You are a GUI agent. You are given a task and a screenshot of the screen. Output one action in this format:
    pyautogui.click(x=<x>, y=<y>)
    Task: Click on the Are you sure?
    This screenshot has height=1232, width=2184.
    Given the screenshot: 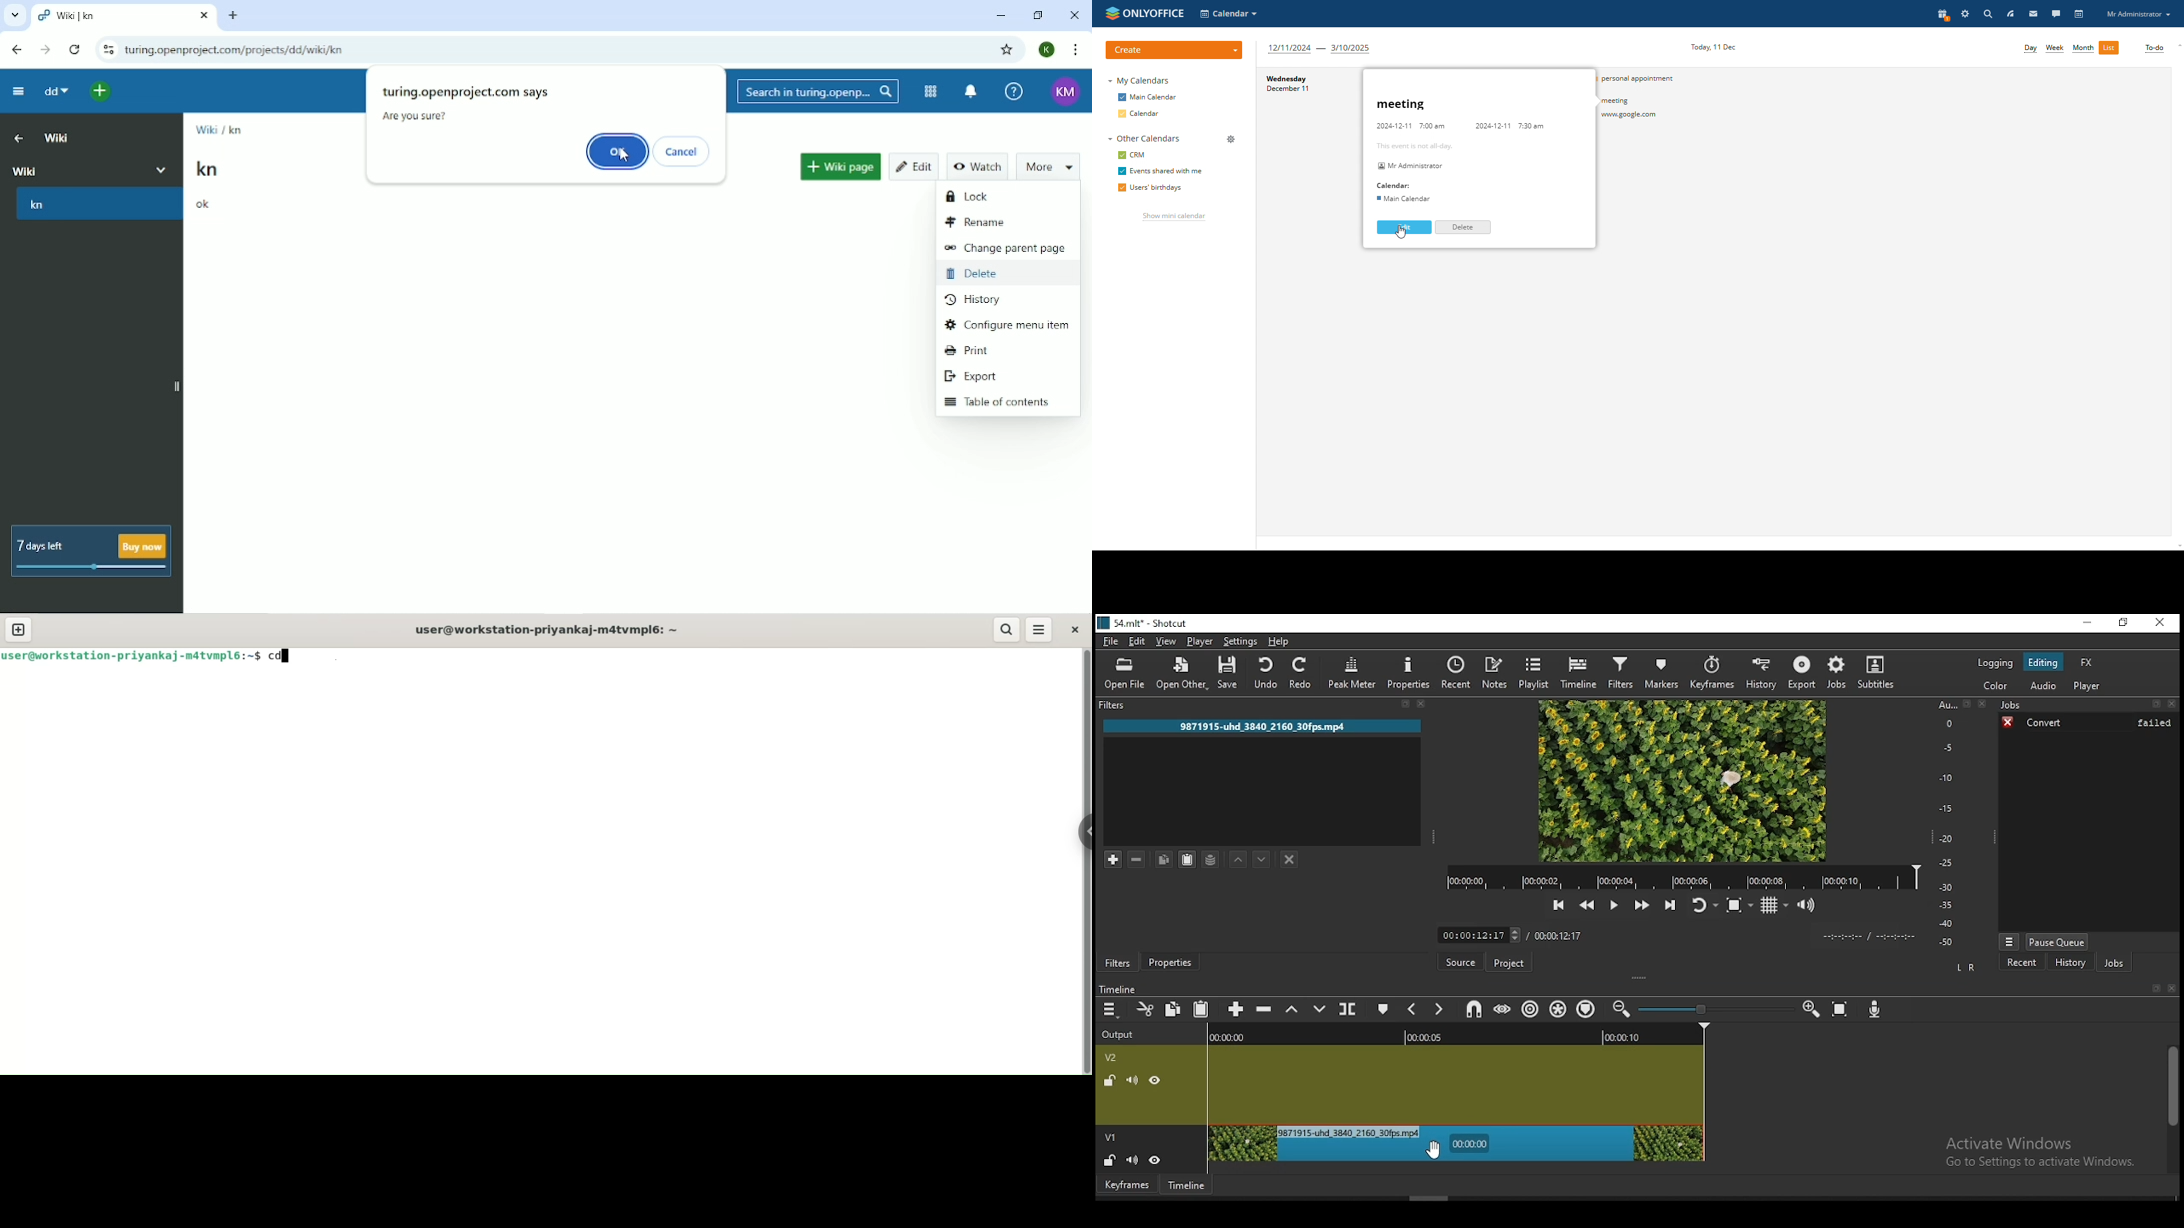 What is the action you would take?
    pyautogui.click(x=420, y=117)
    